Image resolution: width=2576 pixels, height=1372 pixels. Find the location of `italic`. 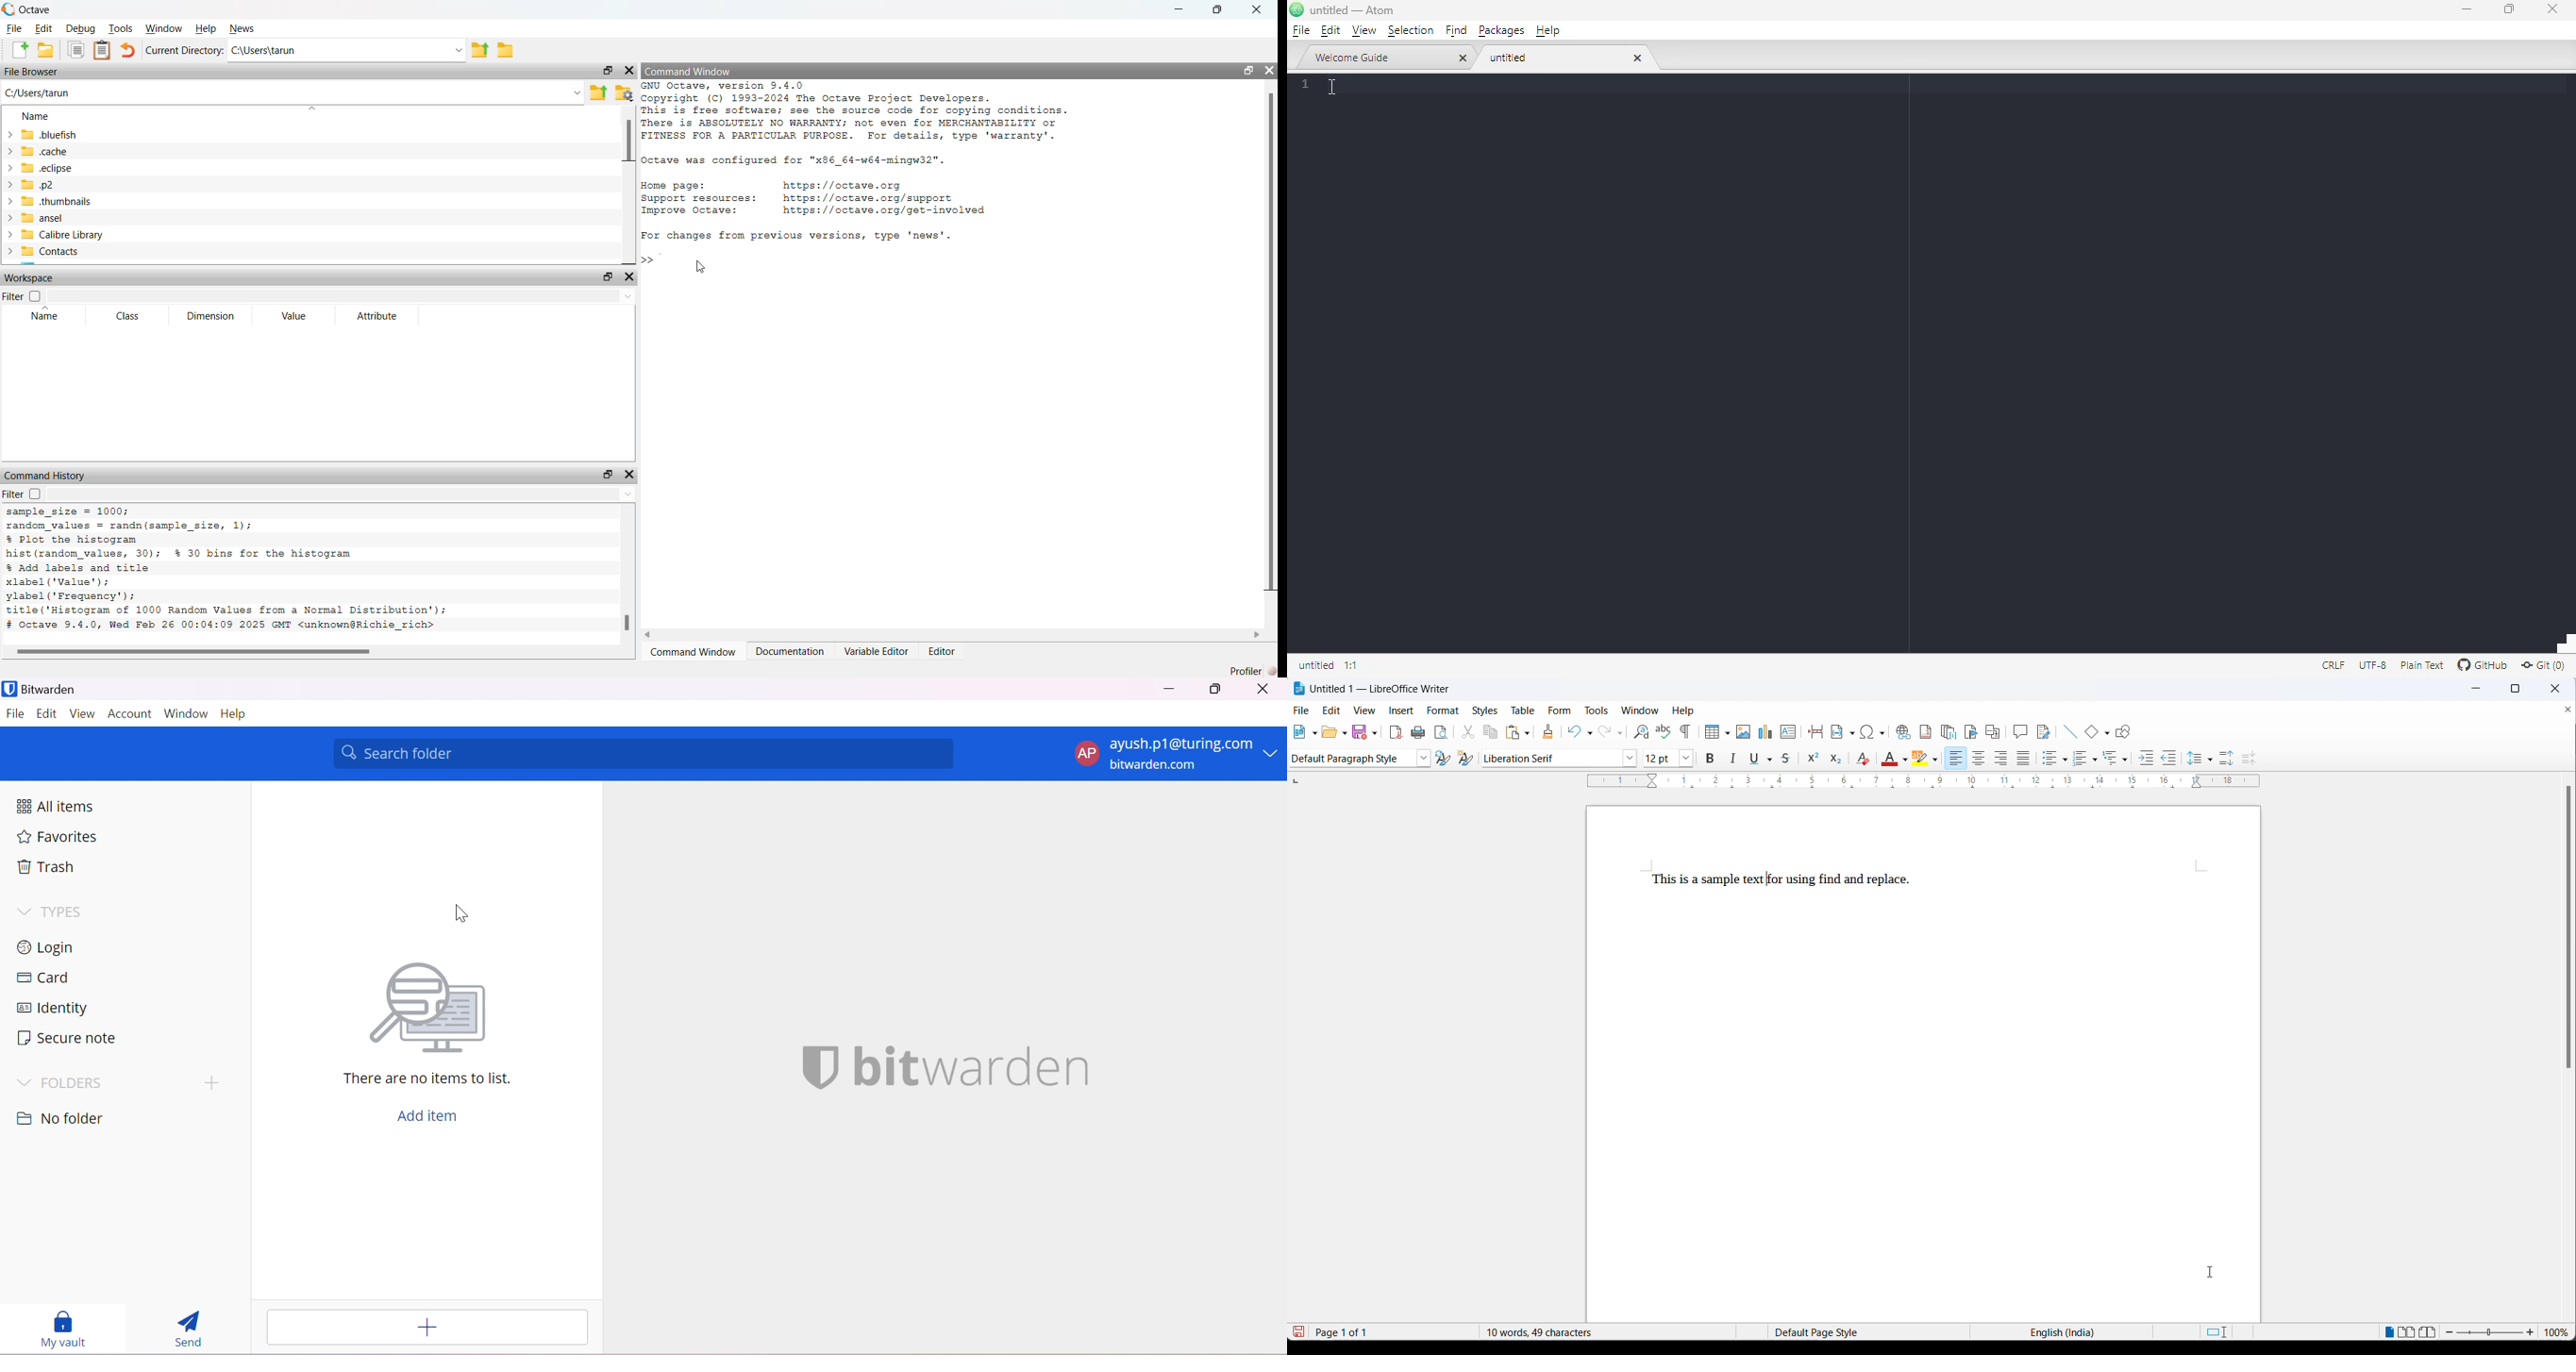

italic is located at coordinates (1736, 761).